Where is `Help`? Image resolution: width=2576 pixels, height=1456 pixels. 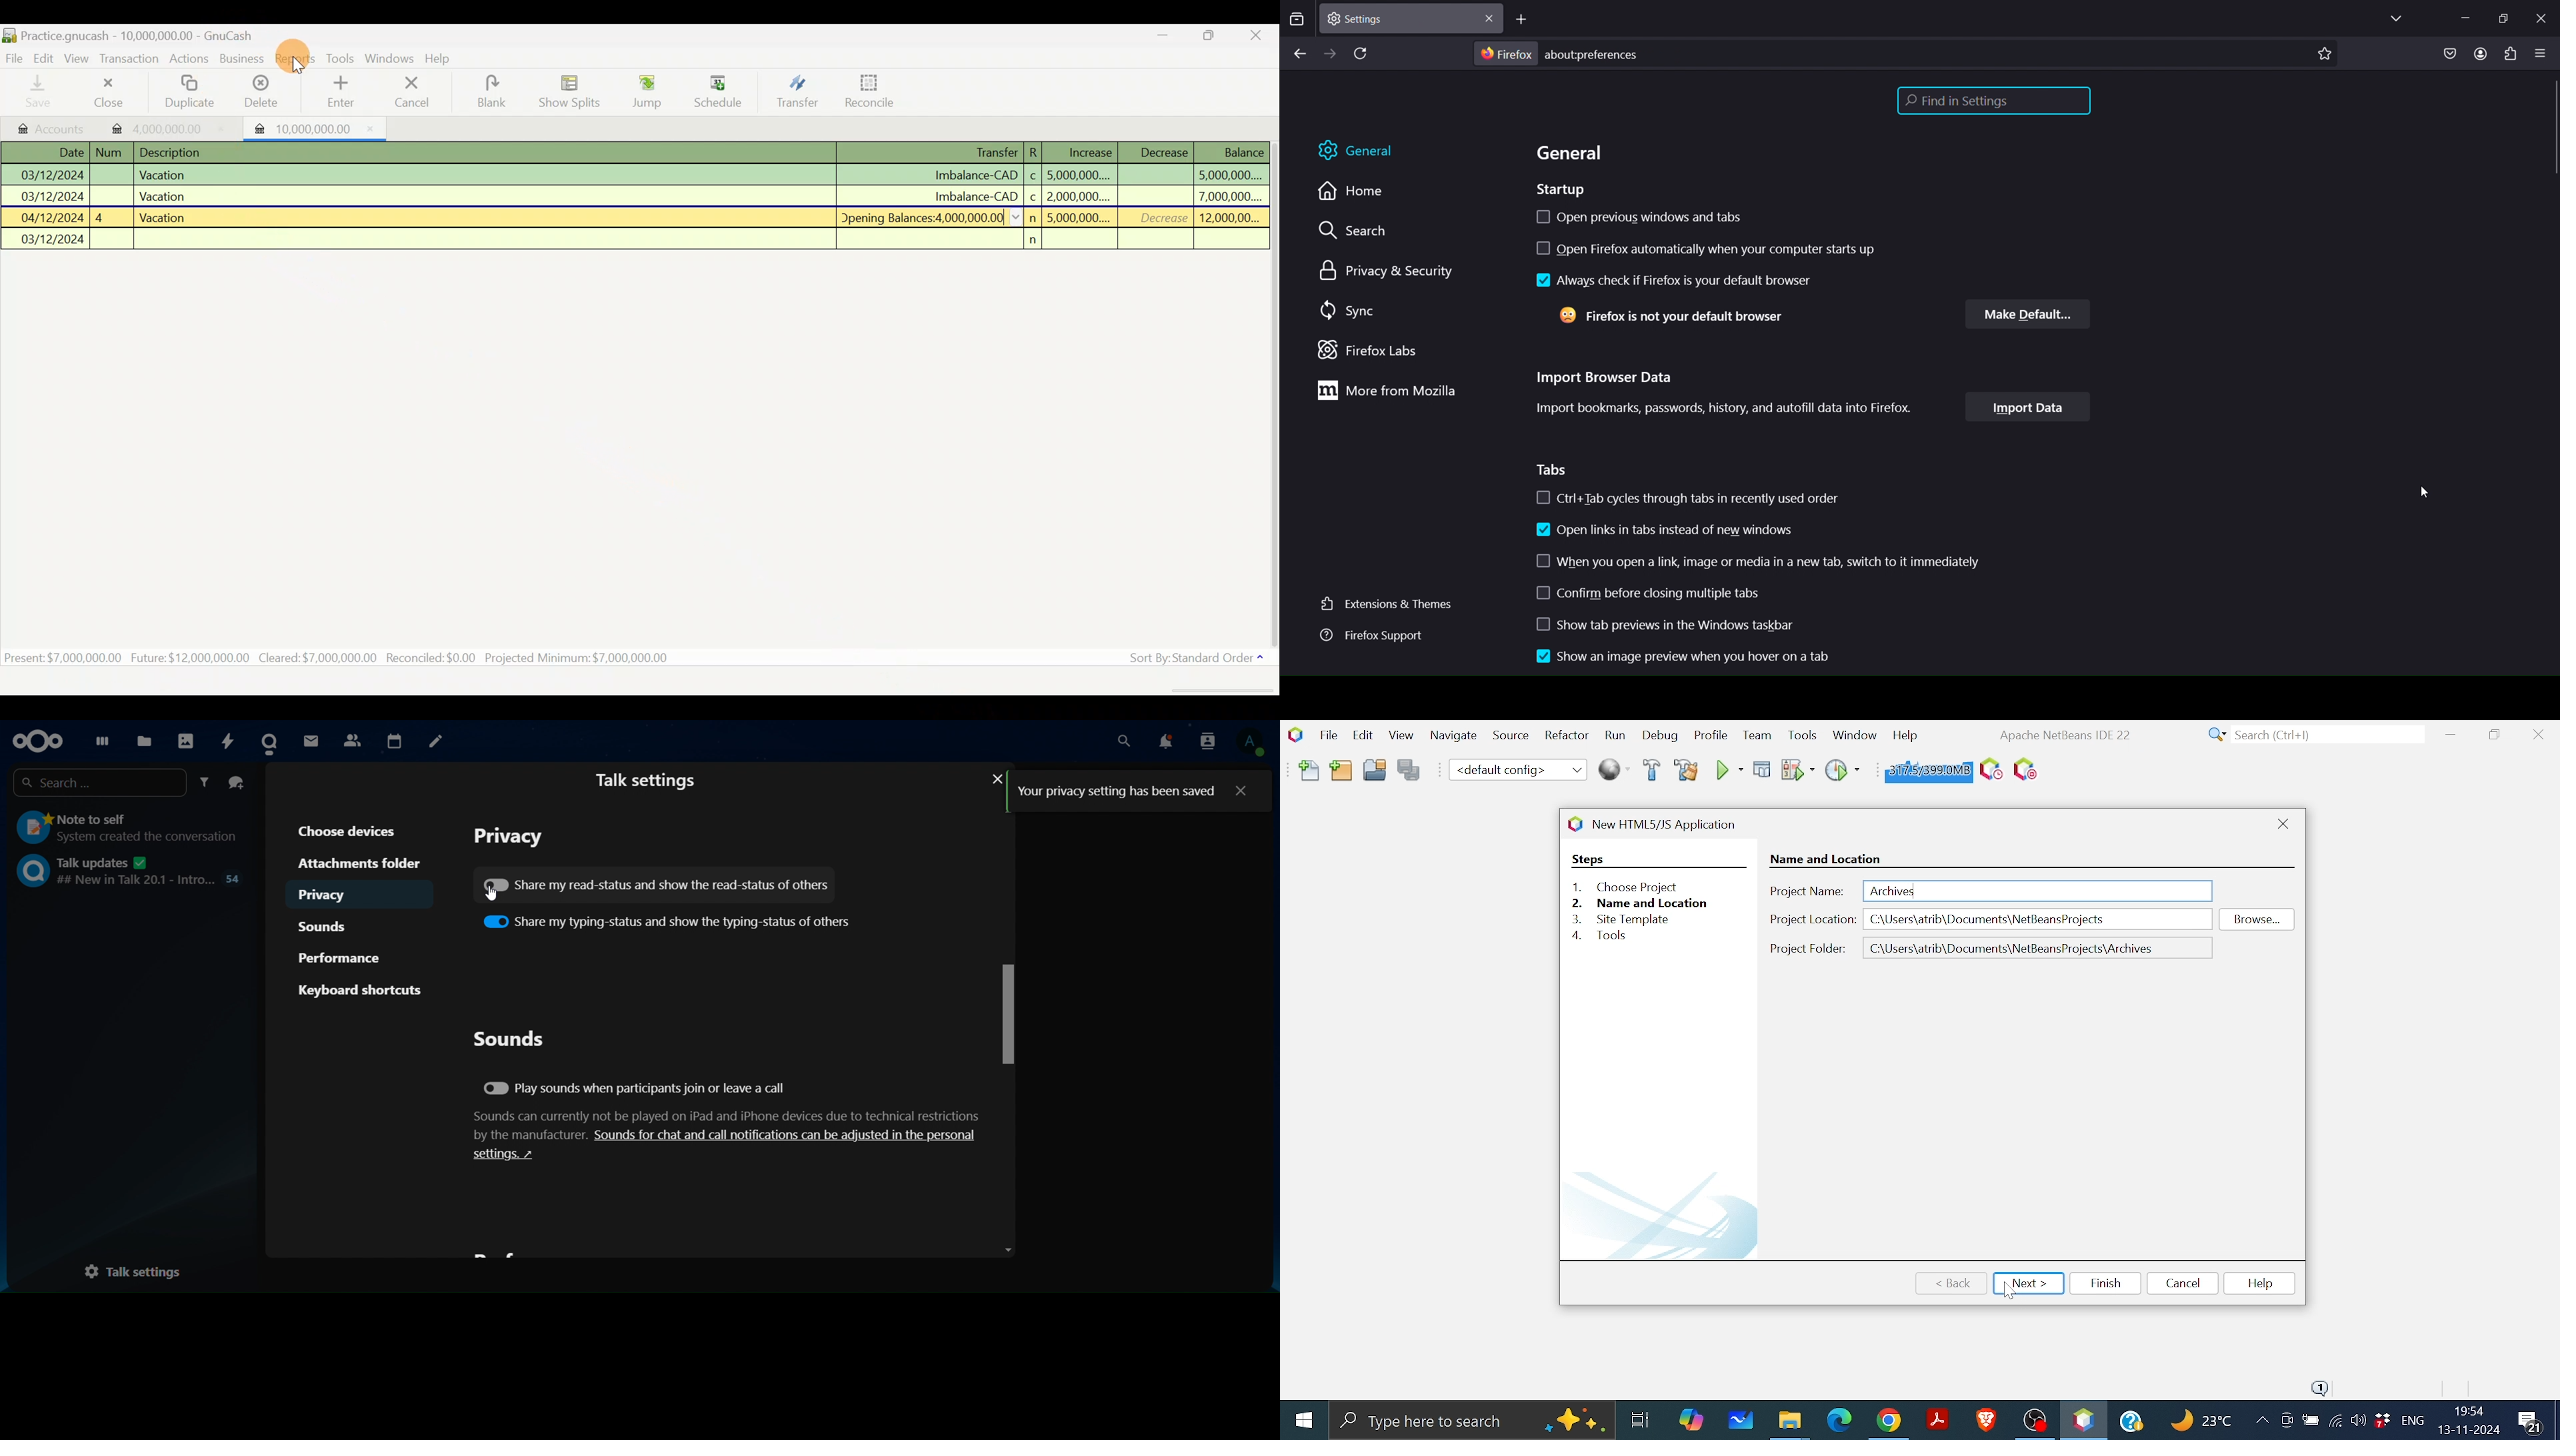
Help is located at coordinates (2134, 1418).